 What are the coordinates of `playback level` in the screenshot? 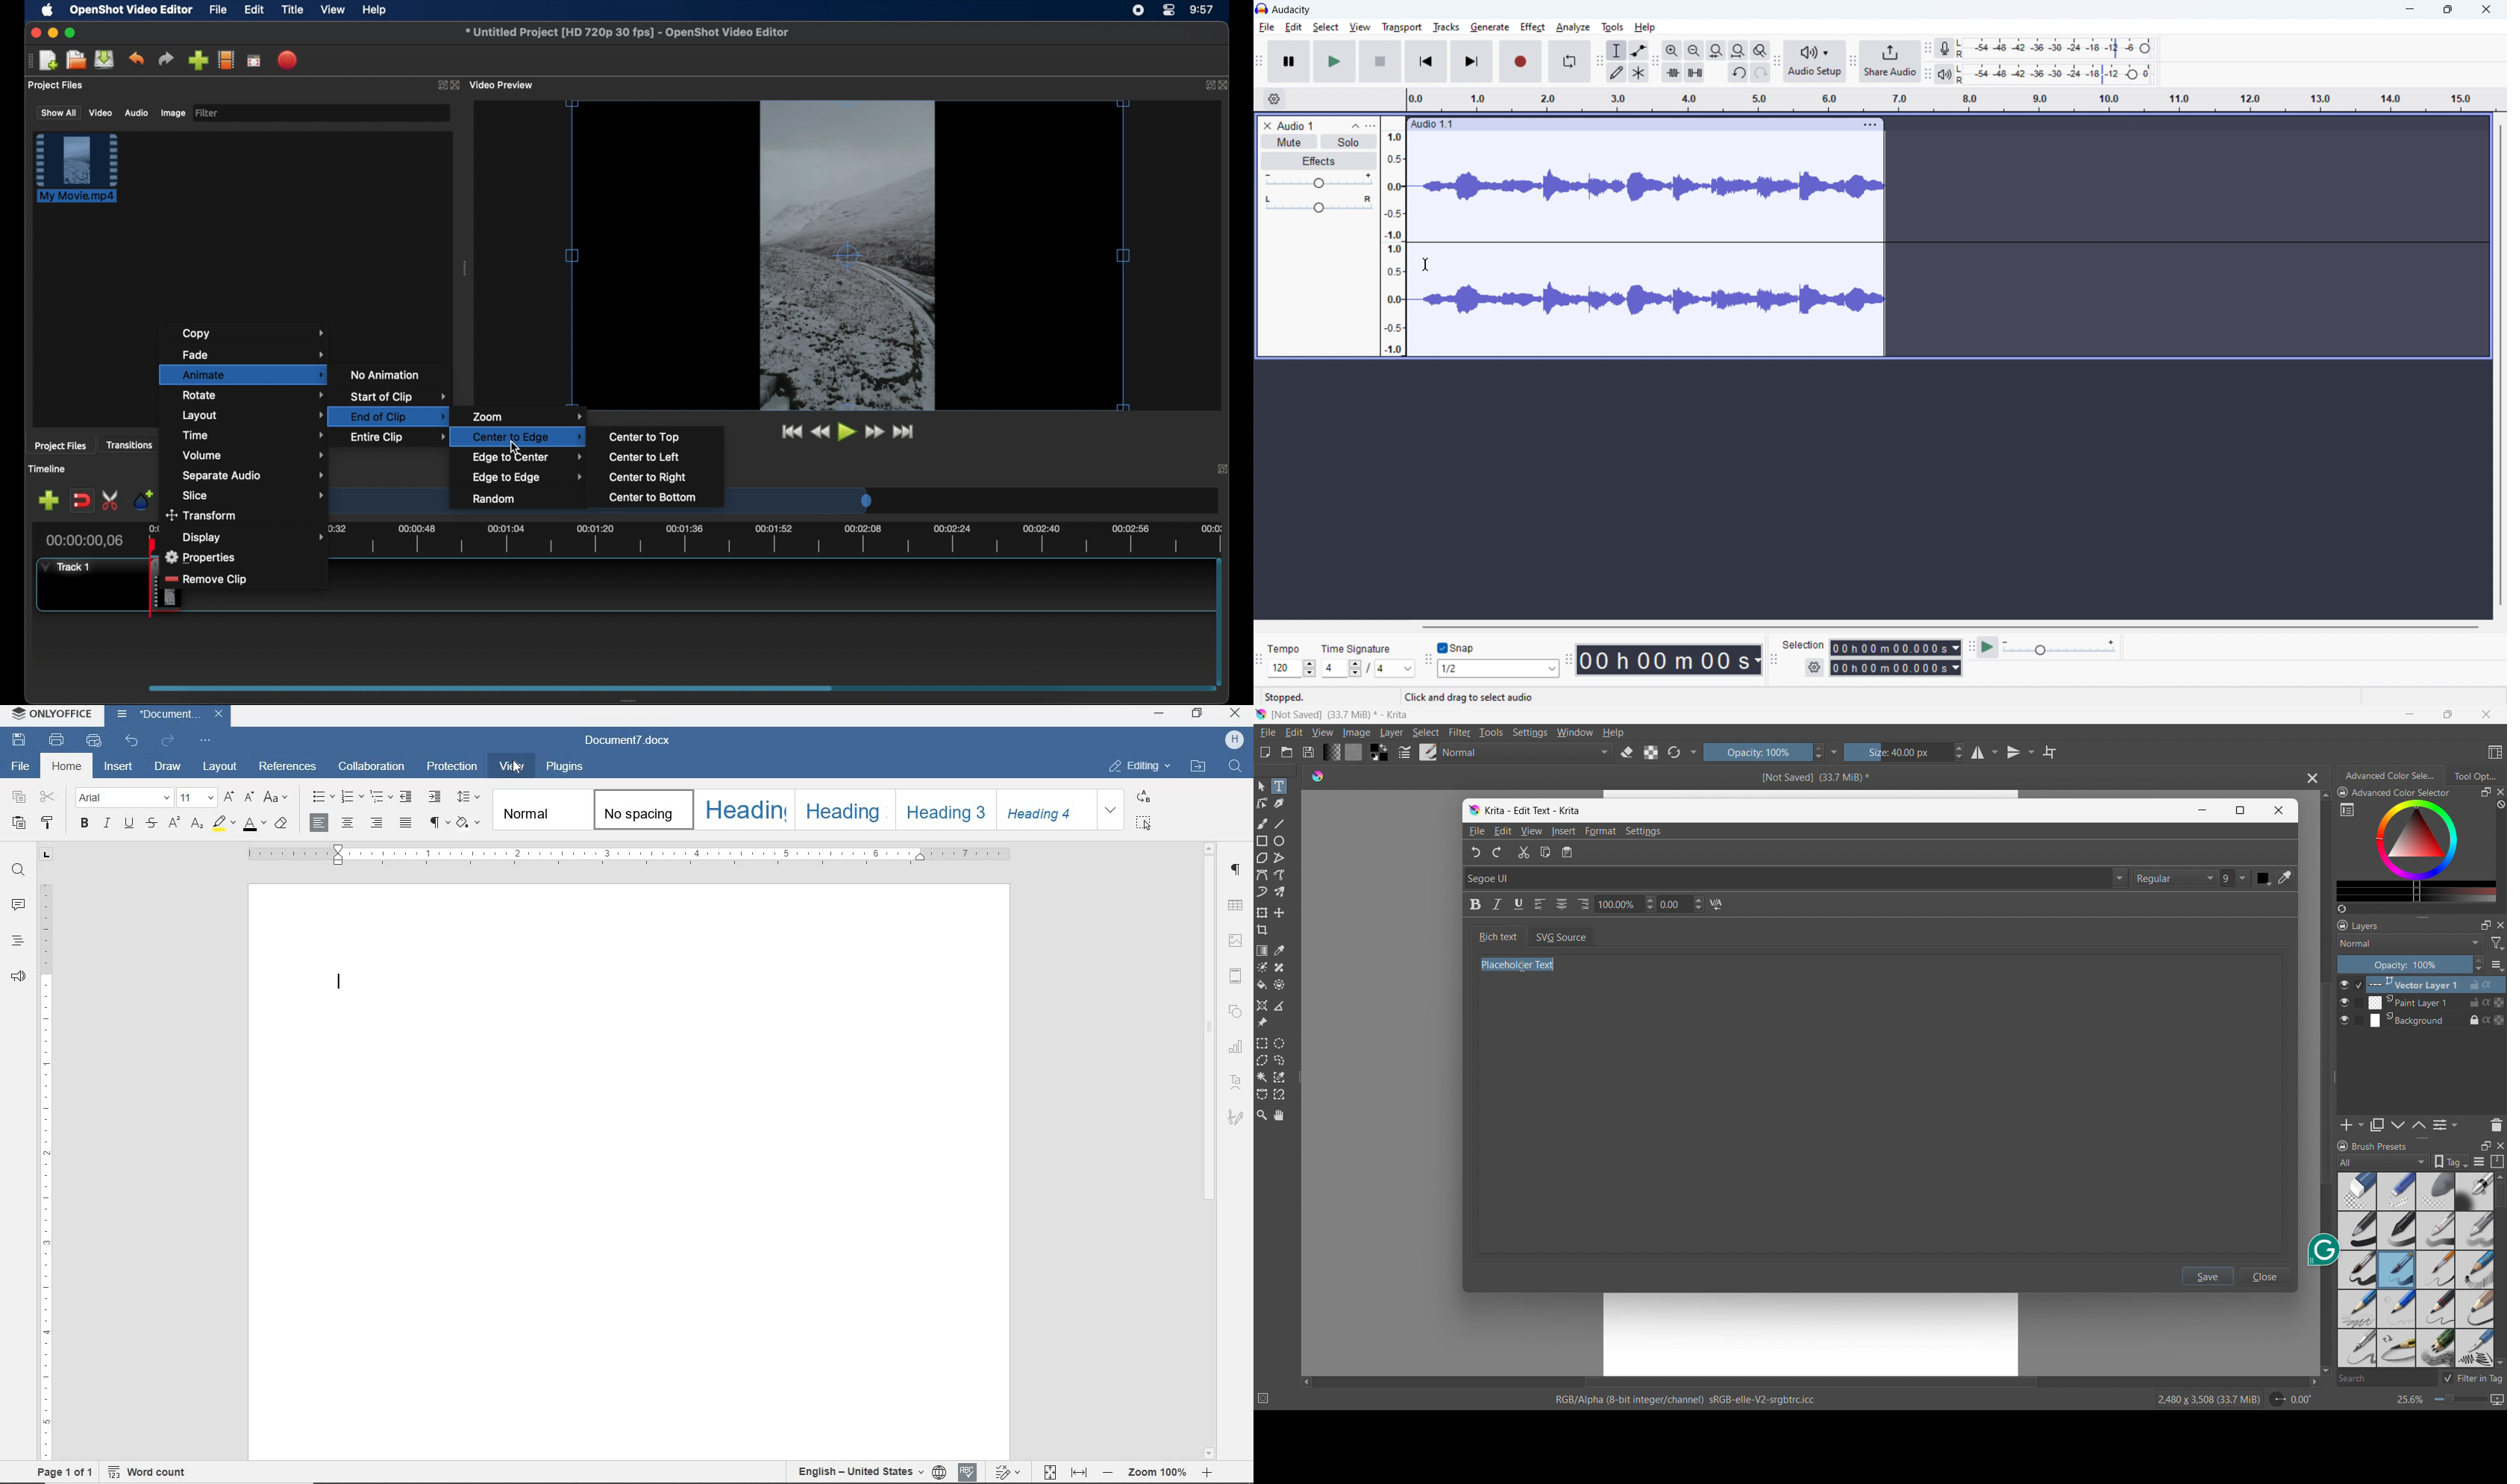 It's located at (2059, 74).